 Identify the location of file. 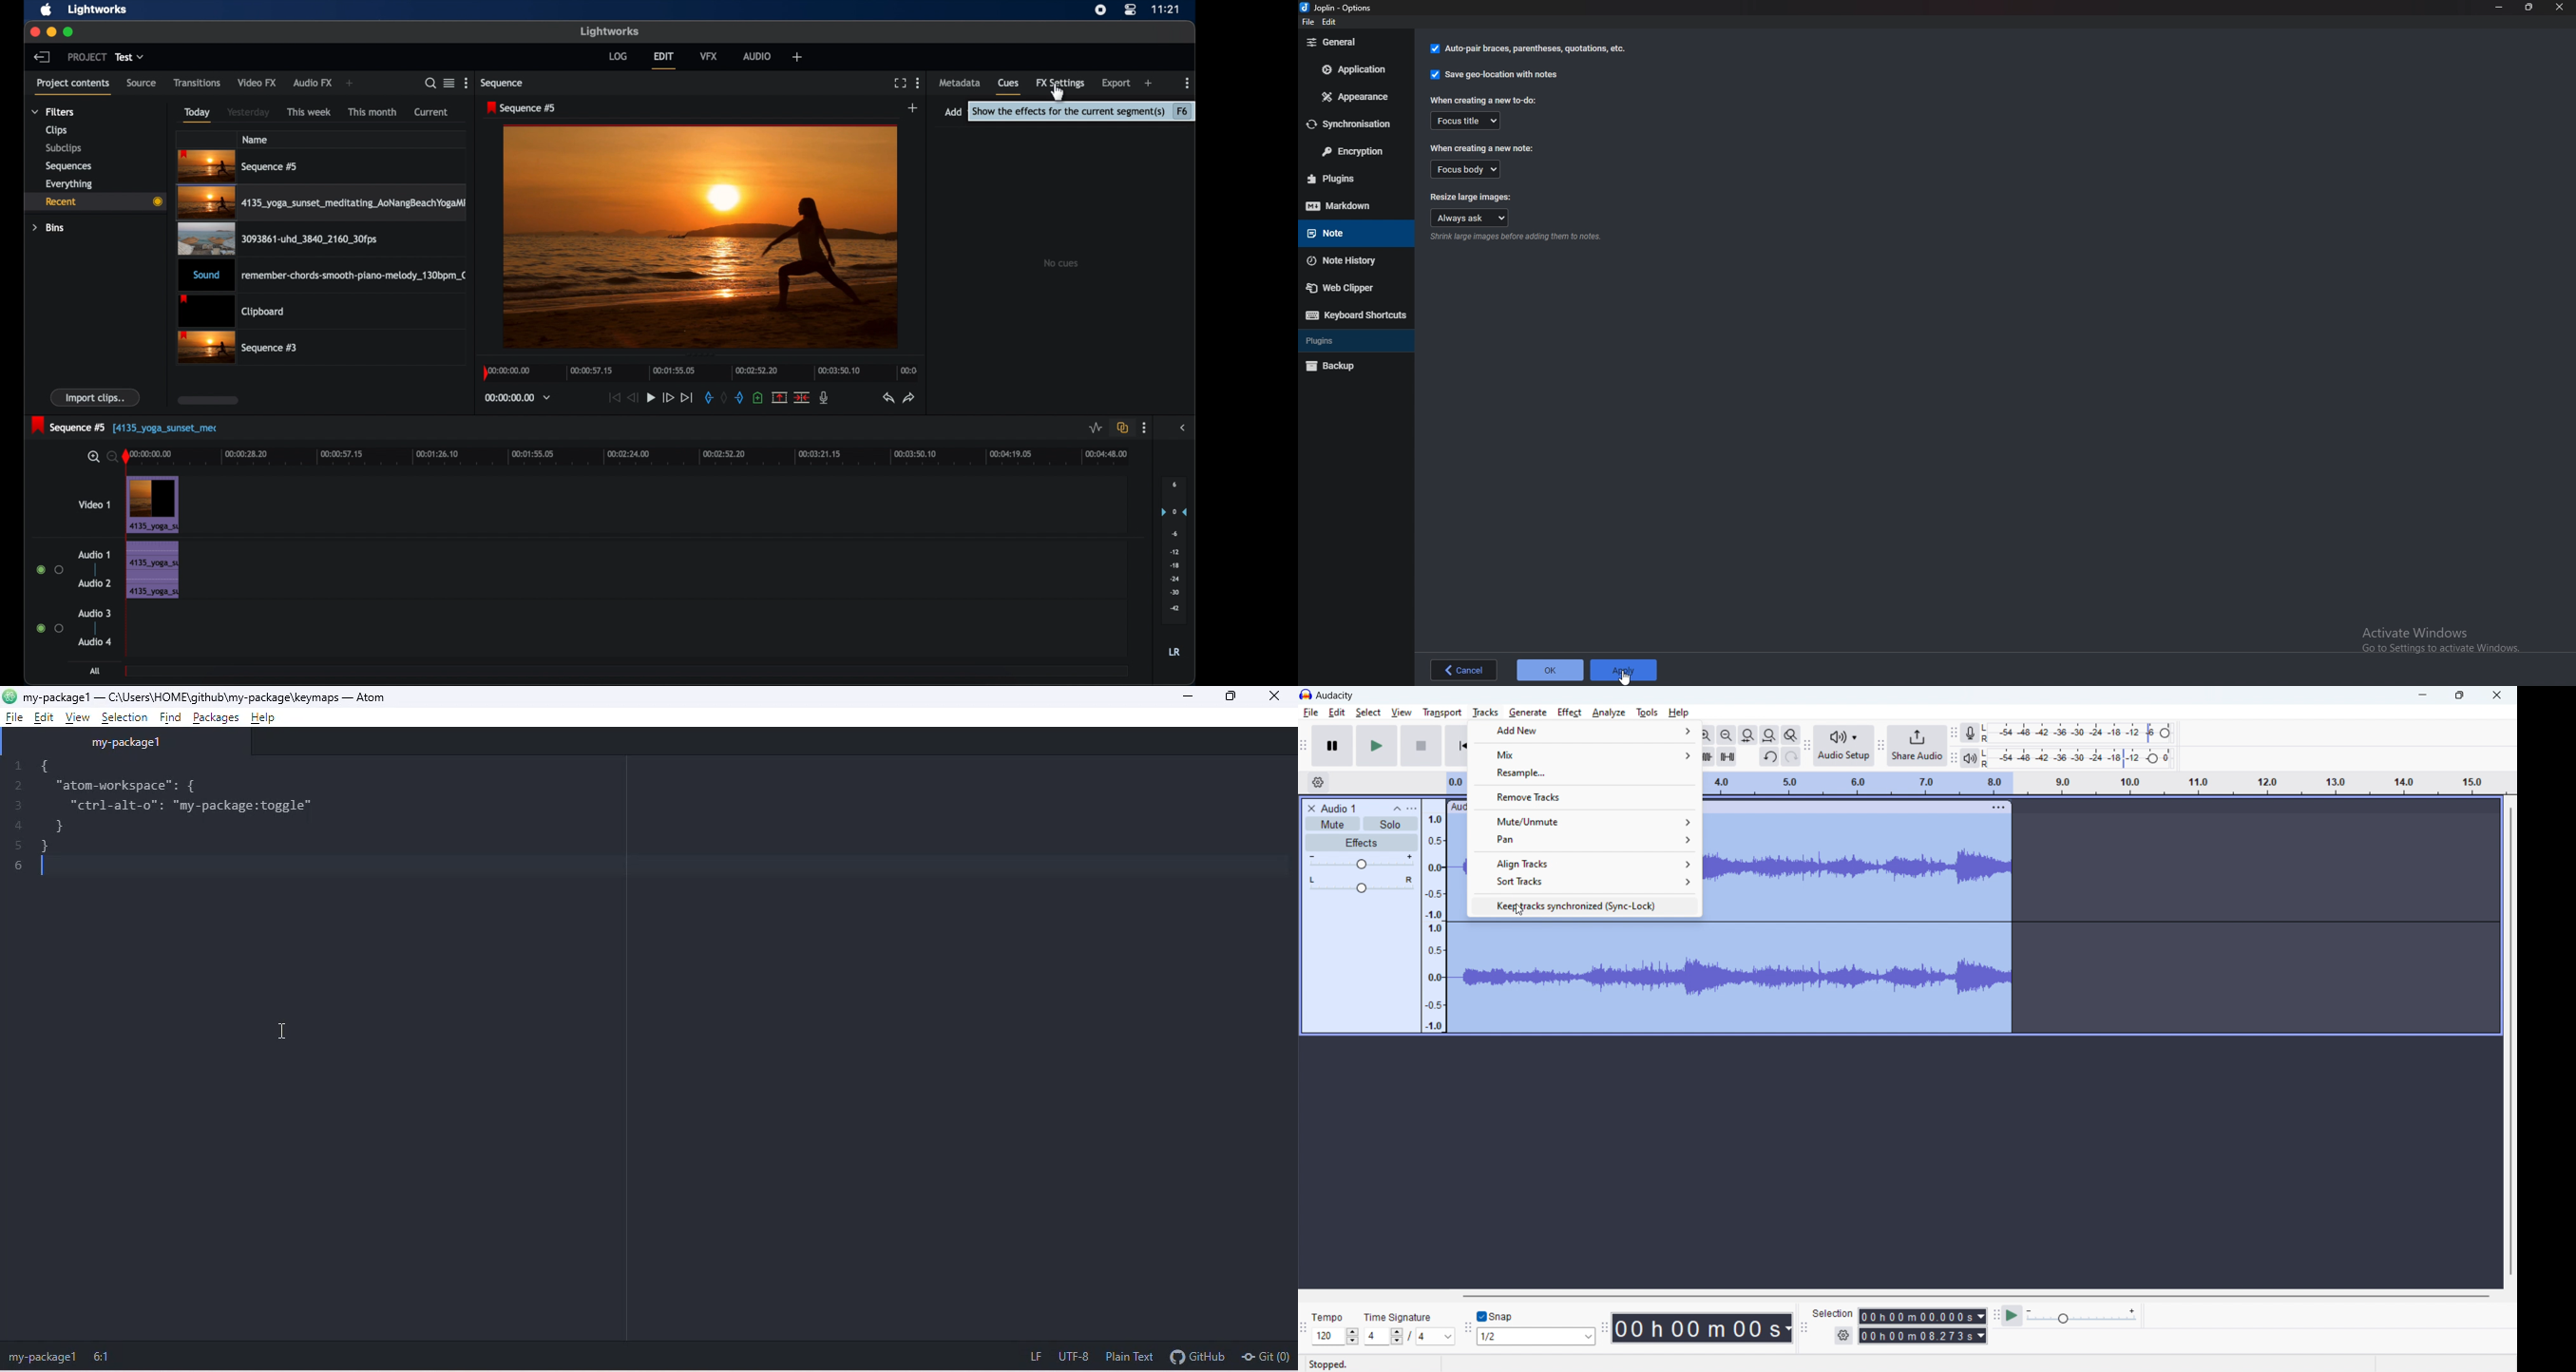
(1310, 713).